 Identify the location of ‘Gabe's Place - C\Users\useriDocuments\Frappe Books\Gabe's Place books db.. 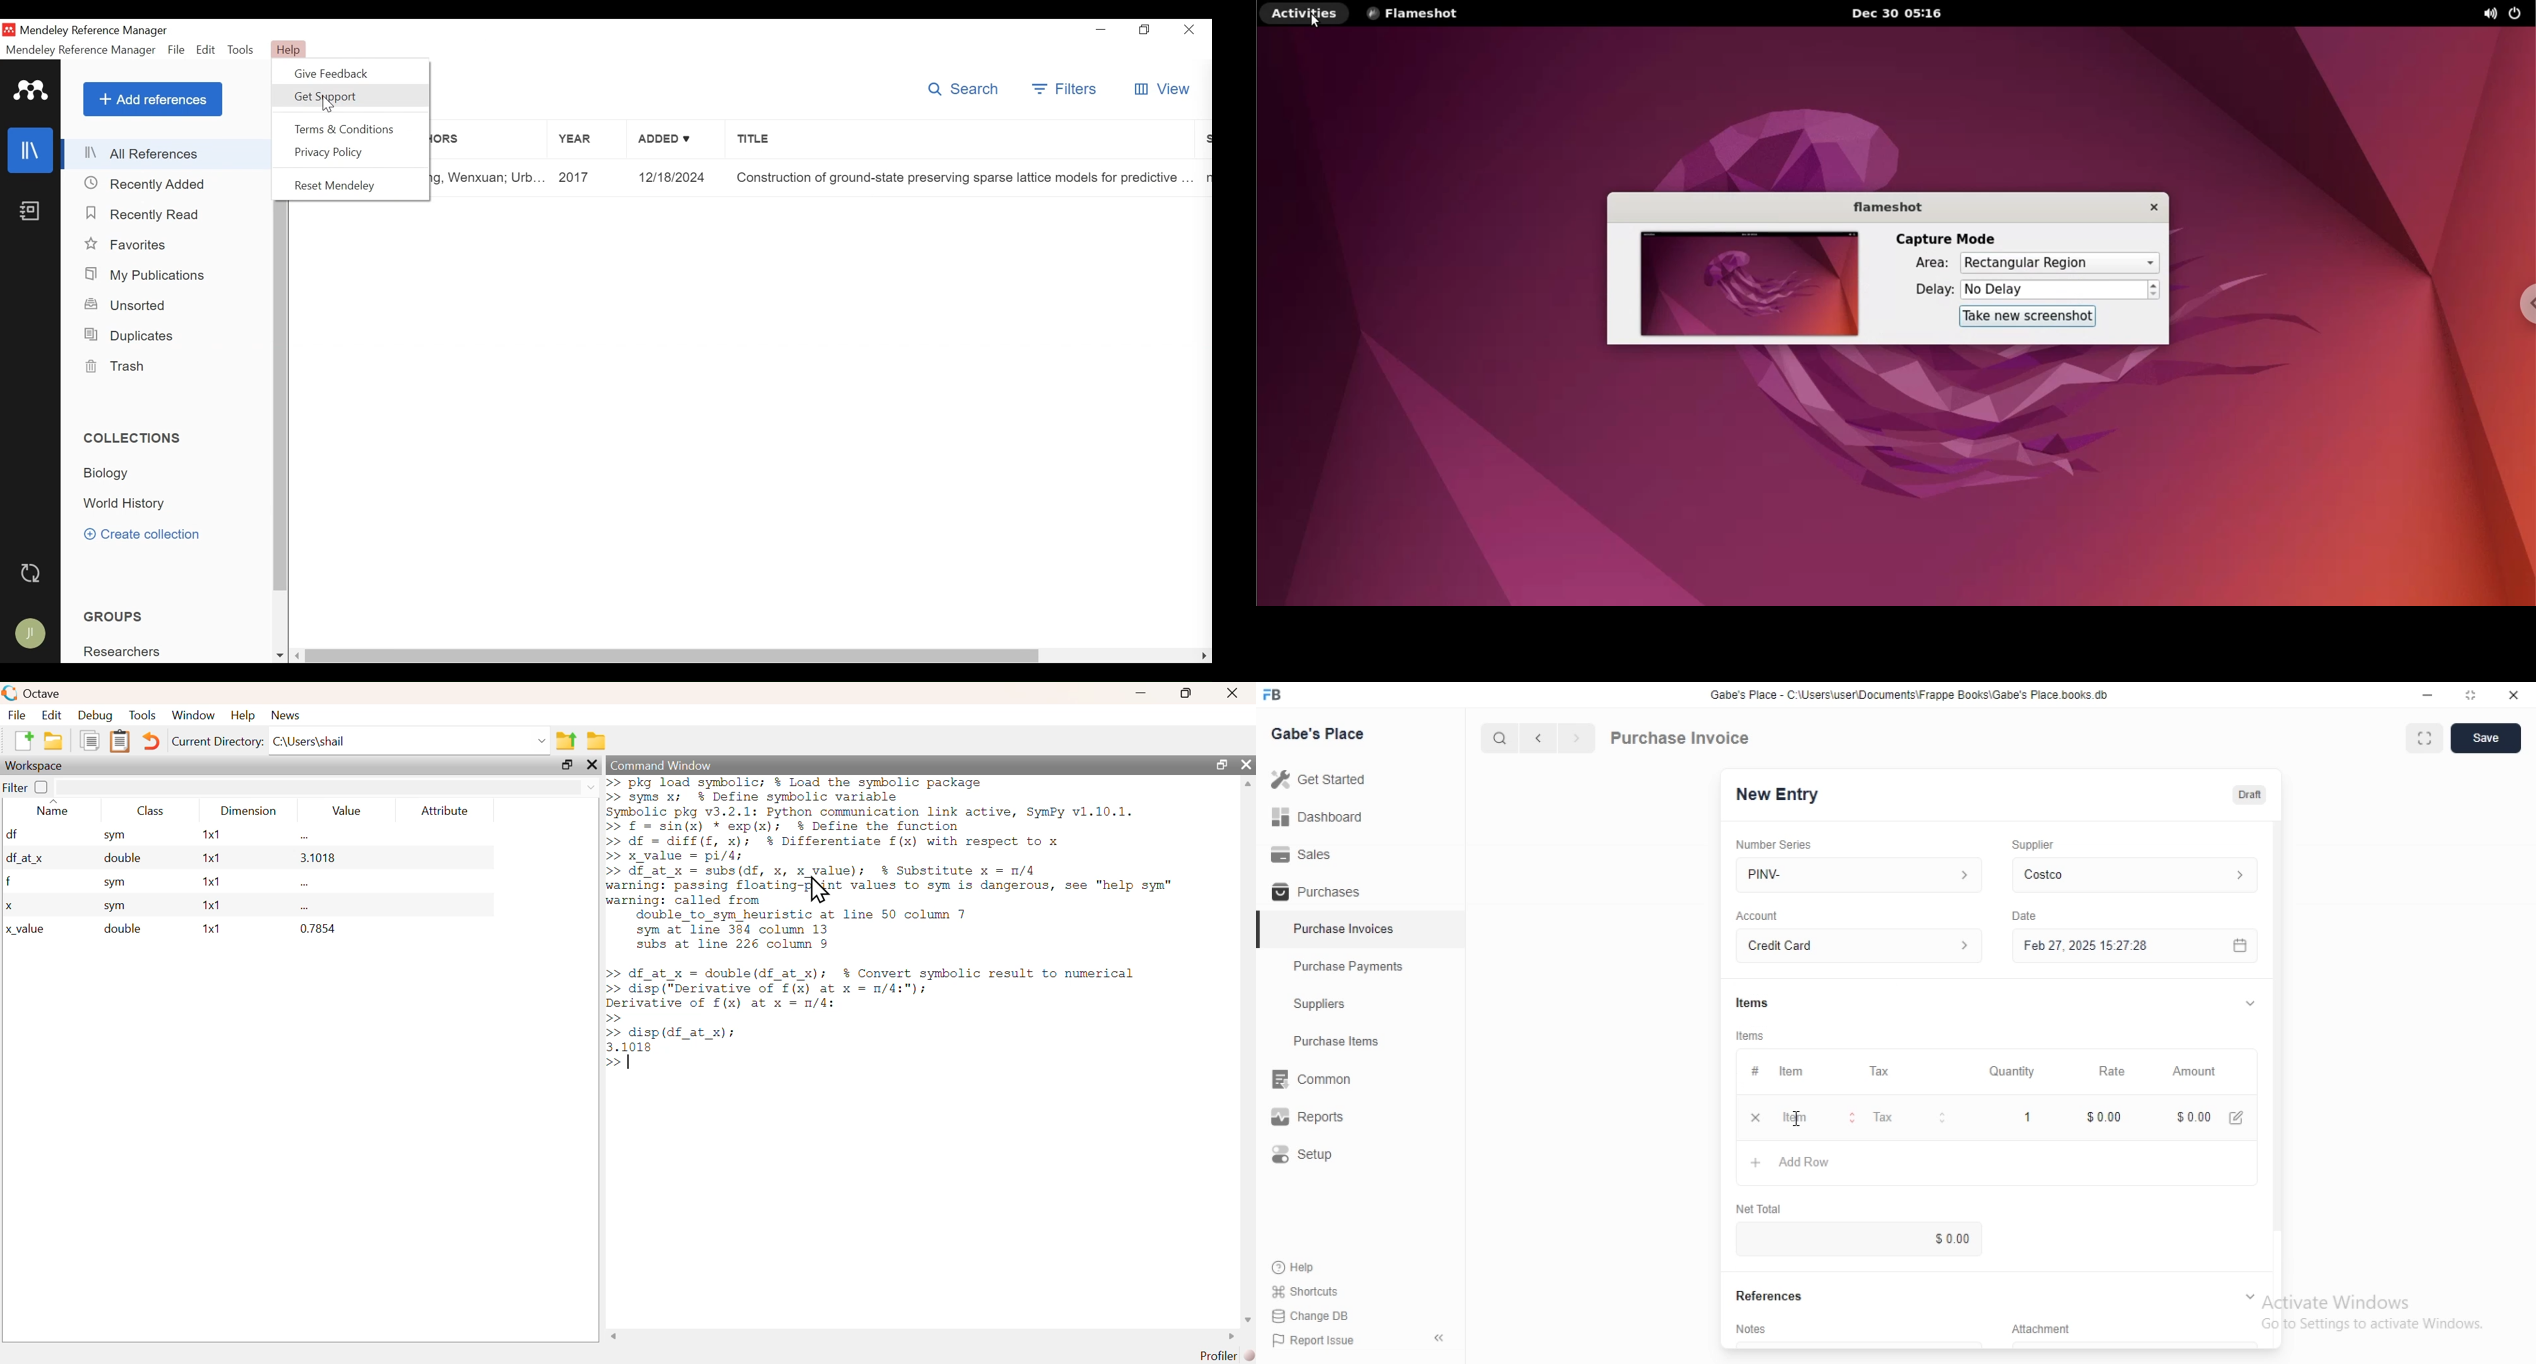
(1909, 694).